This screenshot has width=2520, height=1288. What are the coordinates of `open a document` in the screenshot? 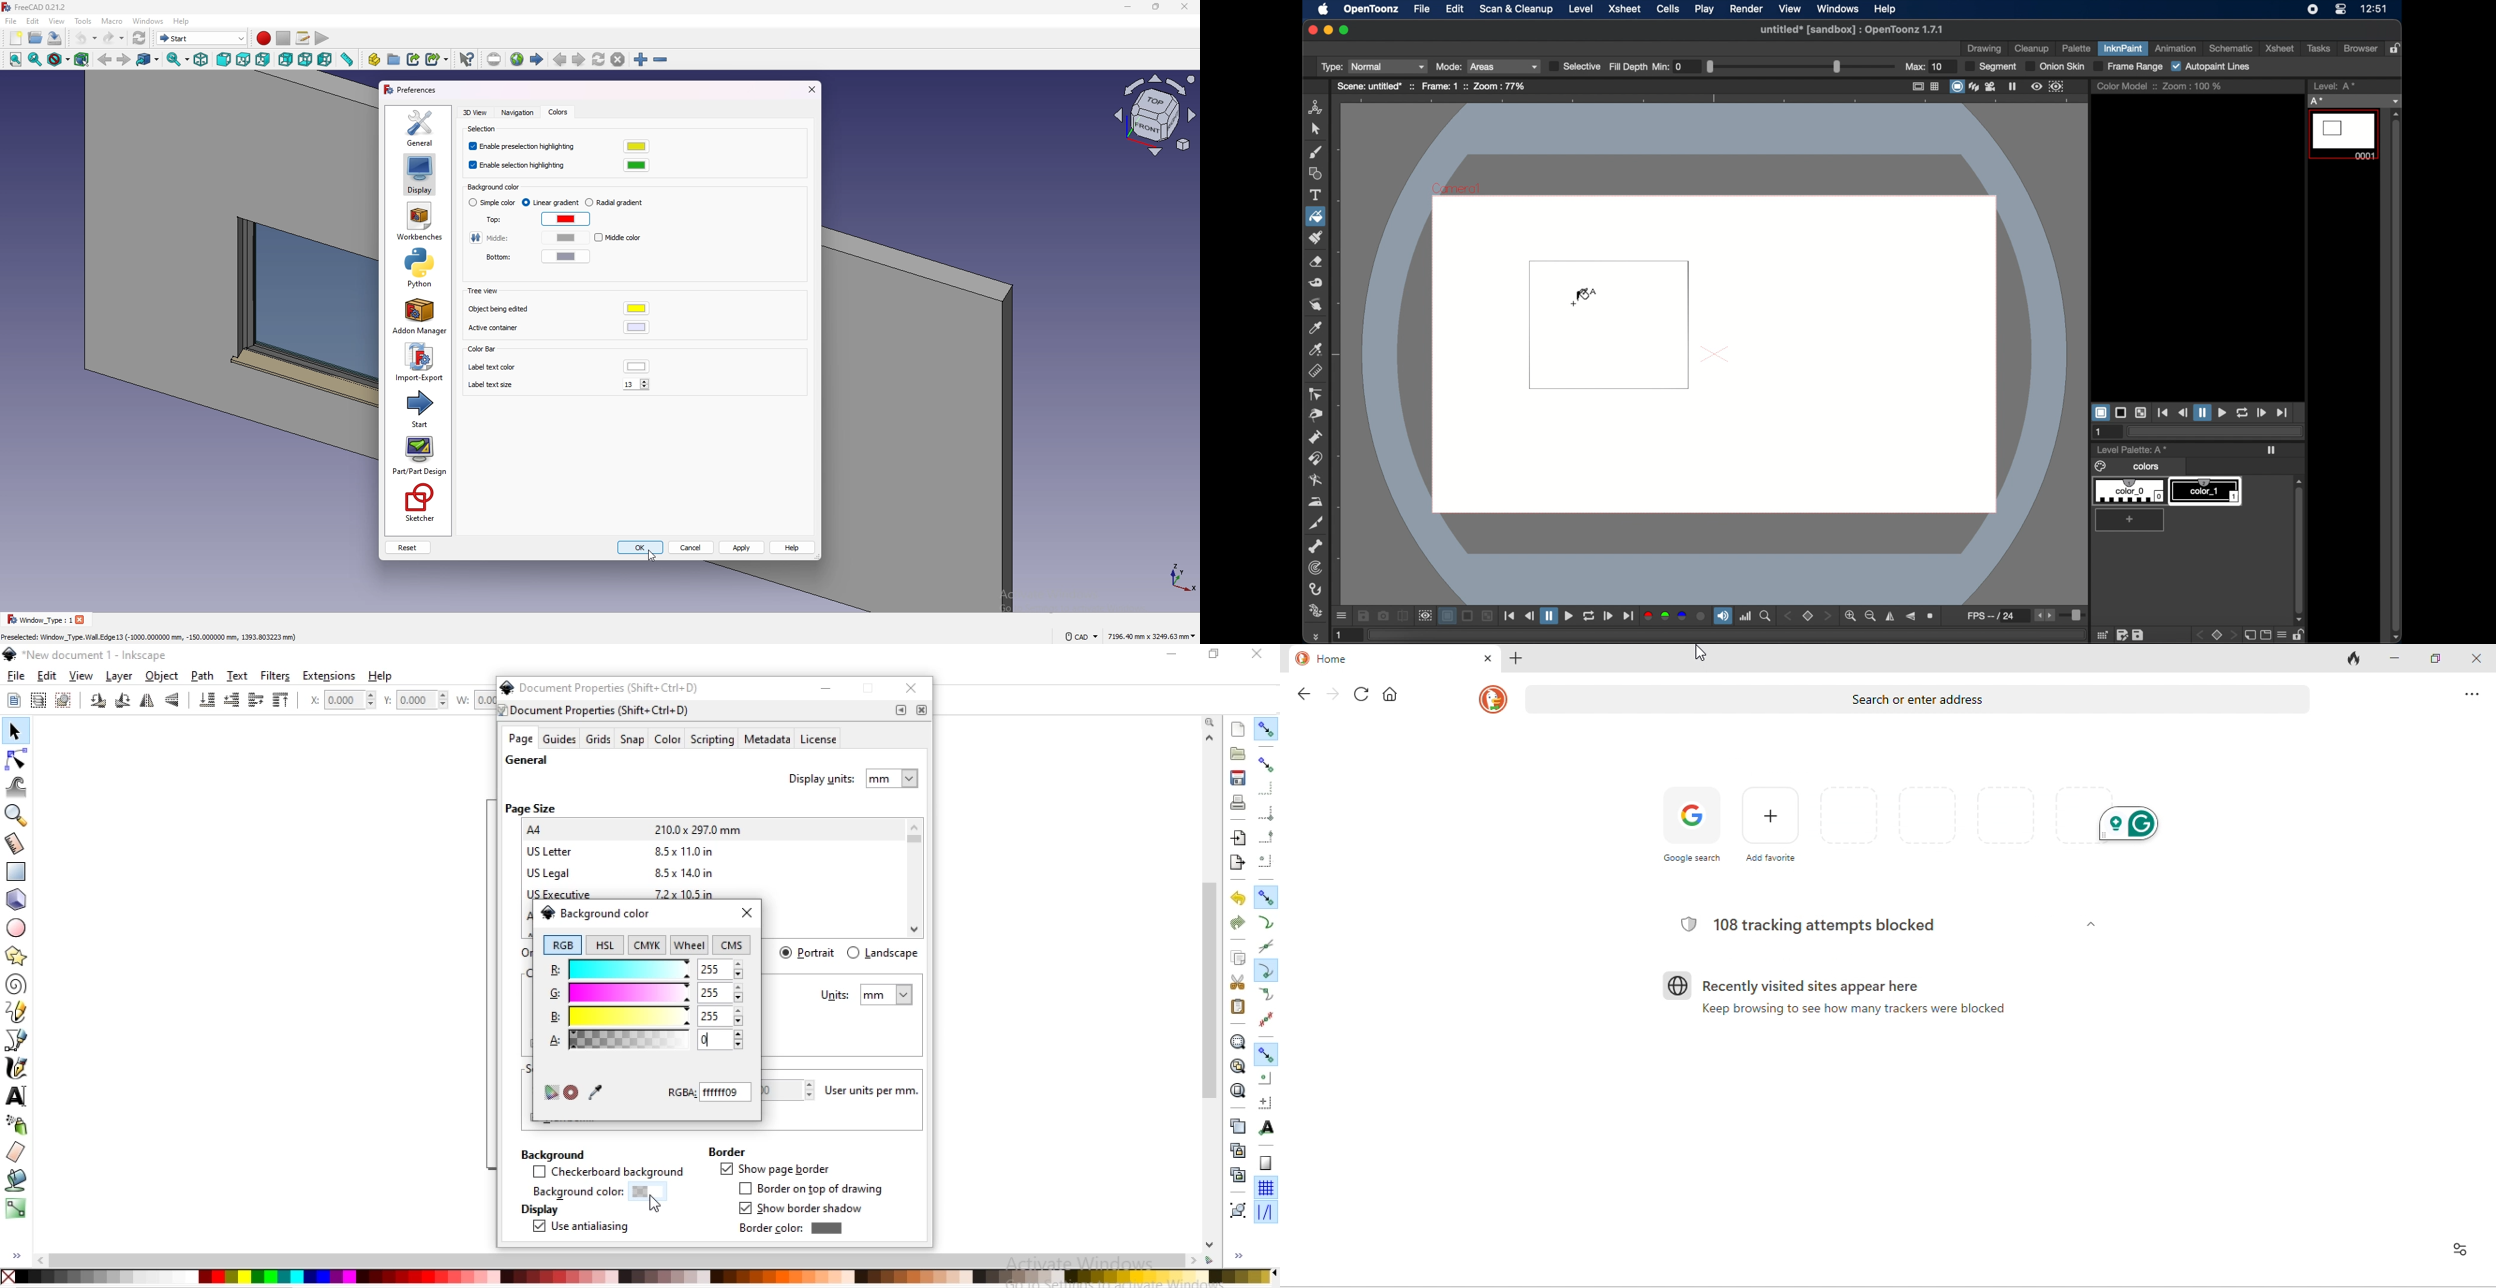 It's located at (1236, 753).